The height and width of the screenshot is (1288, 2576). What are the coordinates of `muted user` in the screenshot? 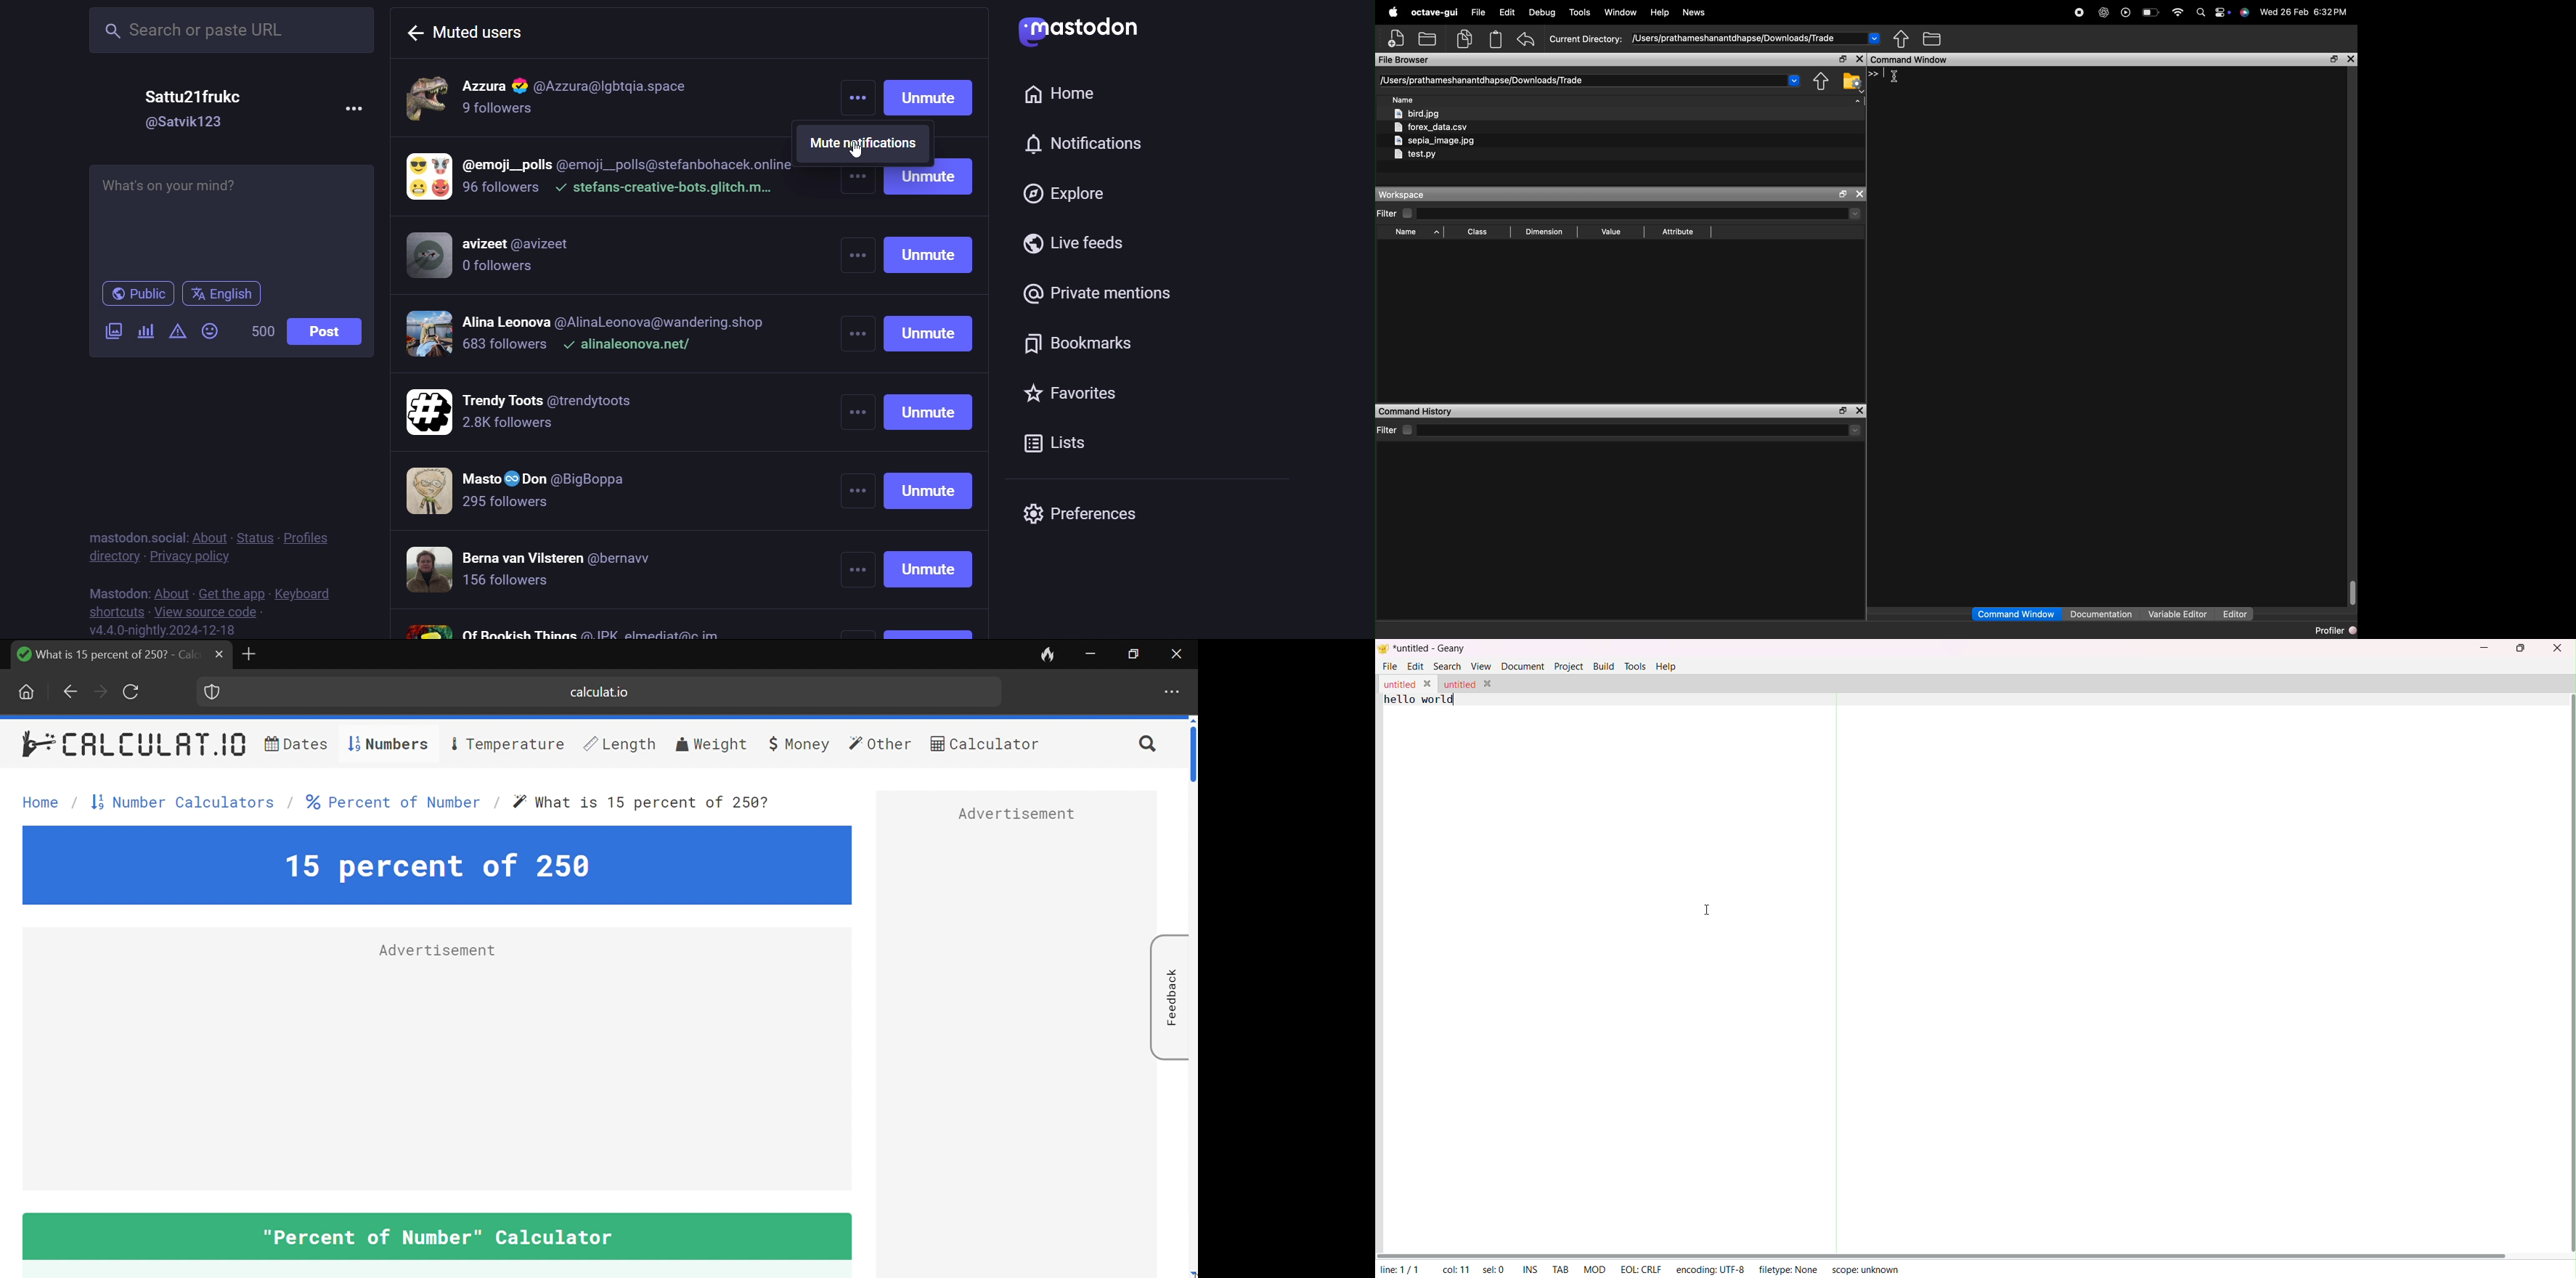 It's located at (484, 33).